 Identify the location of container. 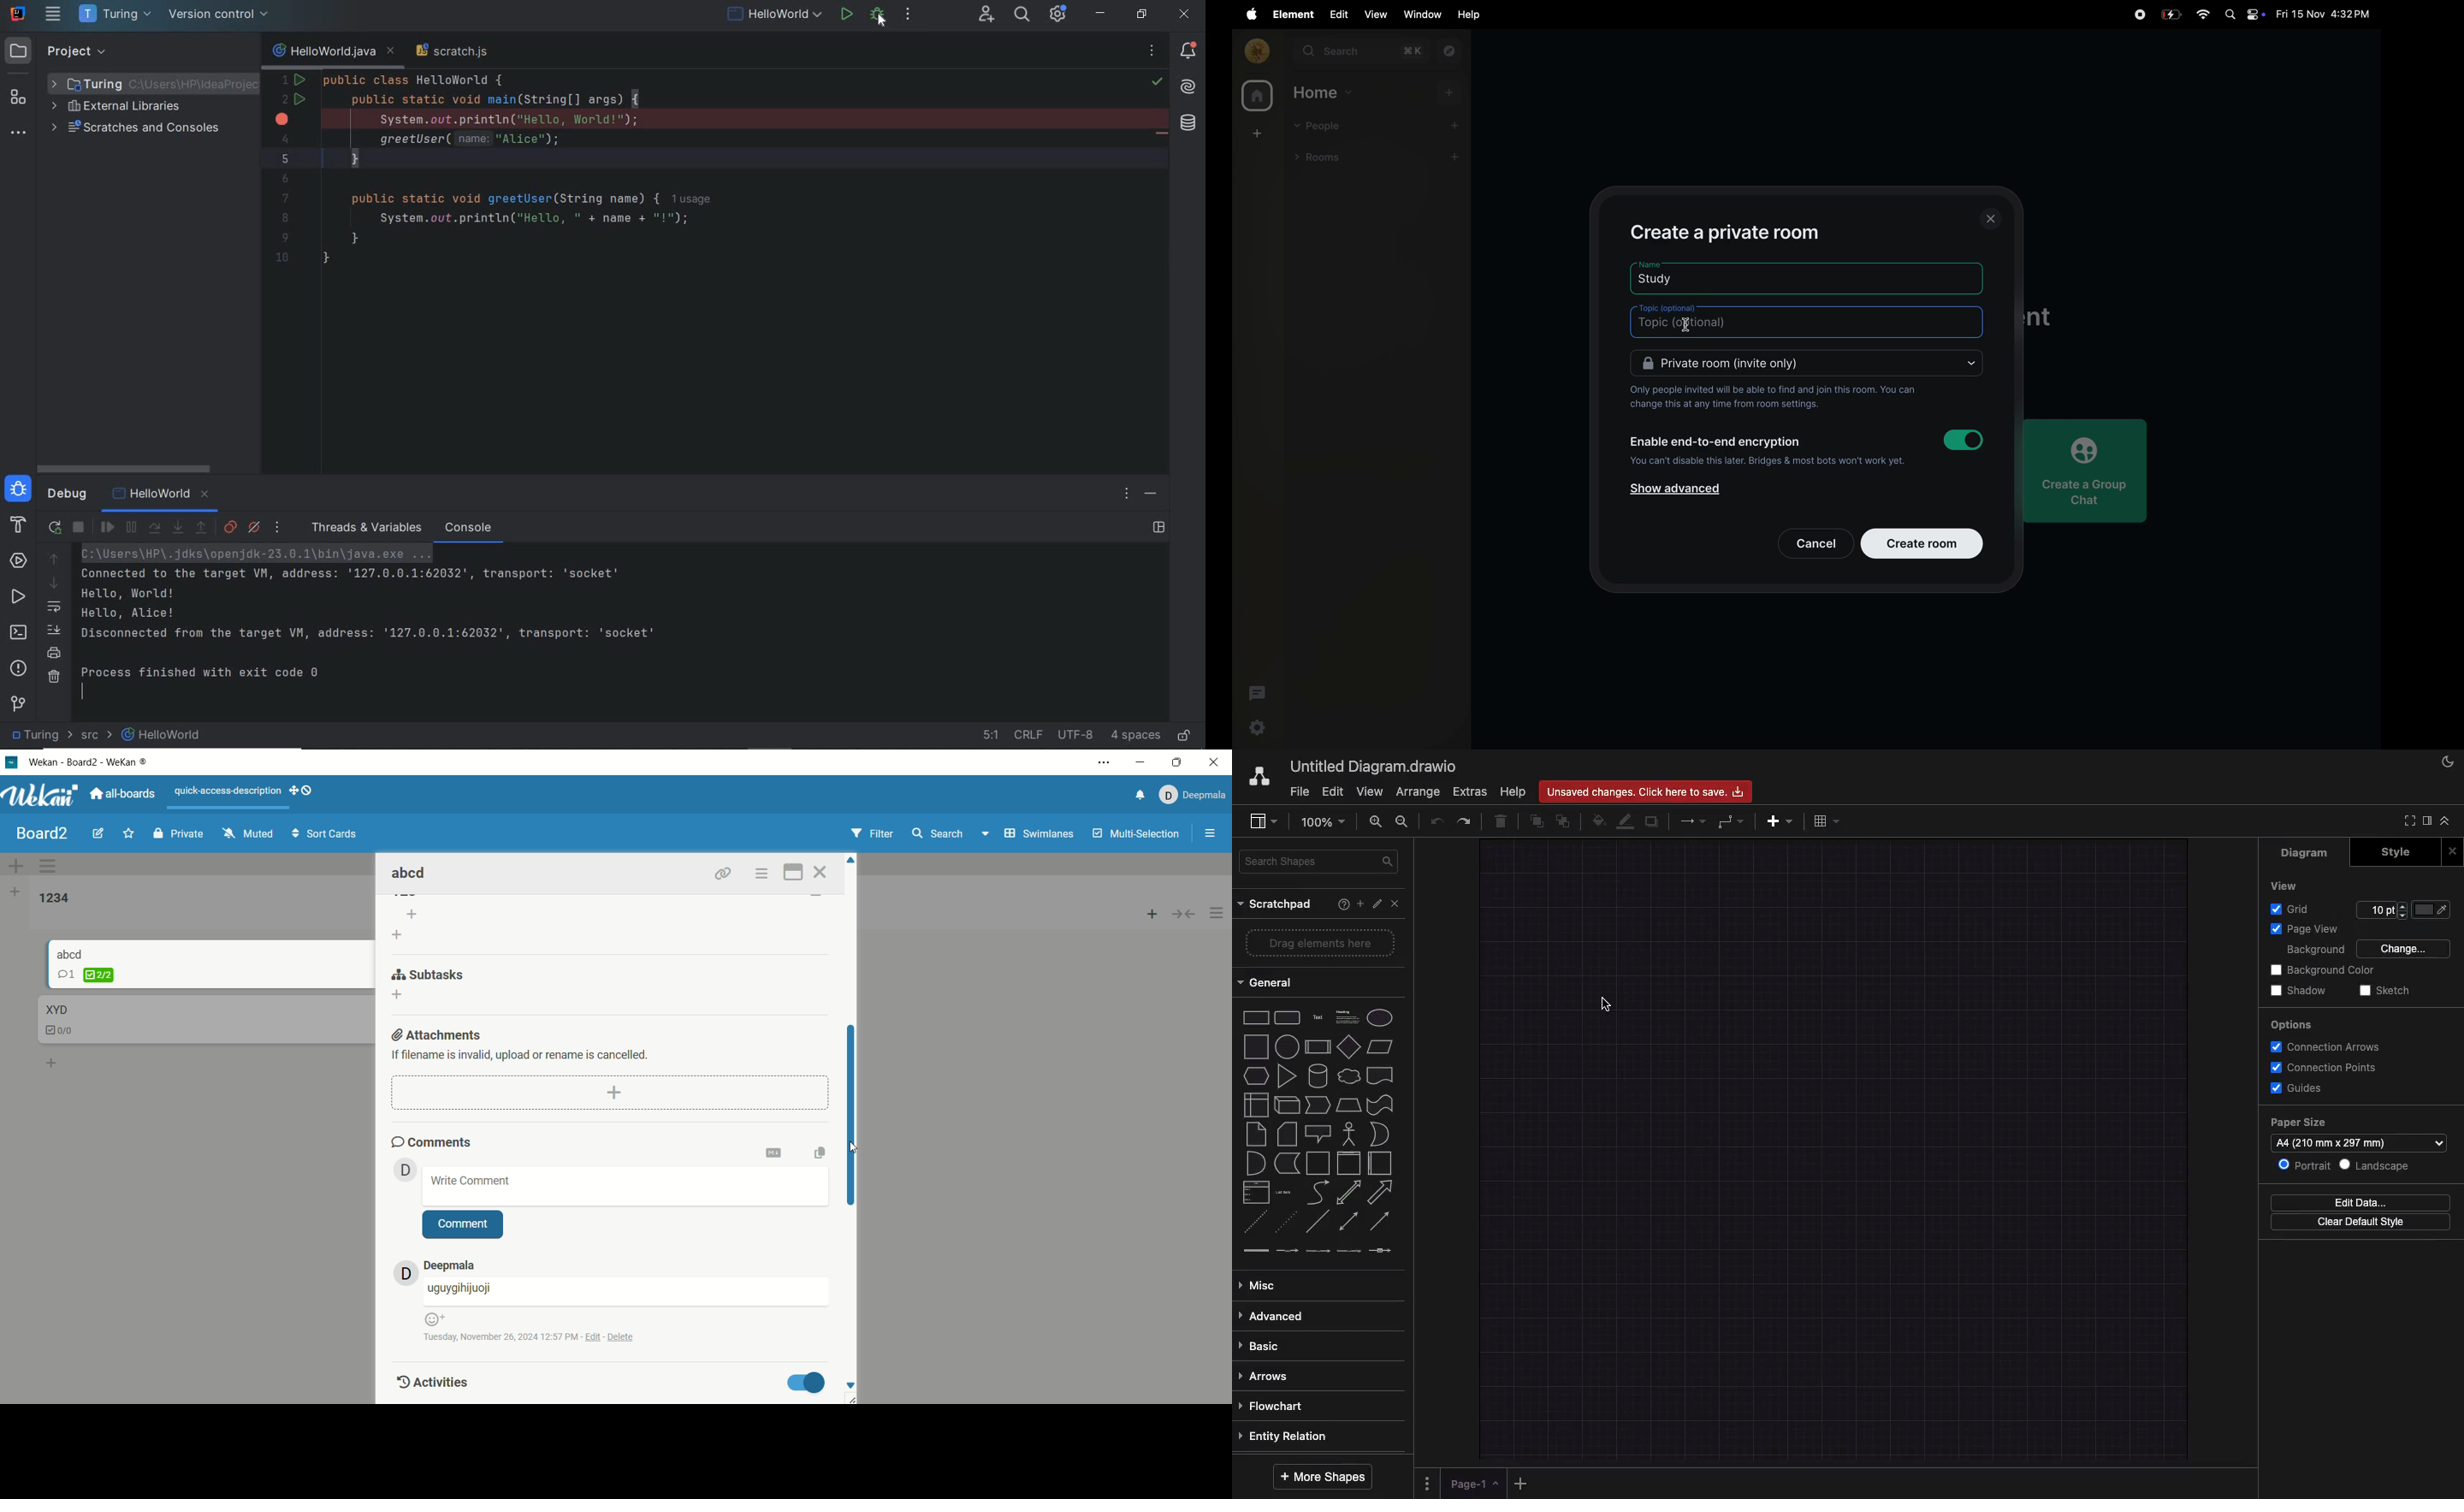
(1317, 1164).